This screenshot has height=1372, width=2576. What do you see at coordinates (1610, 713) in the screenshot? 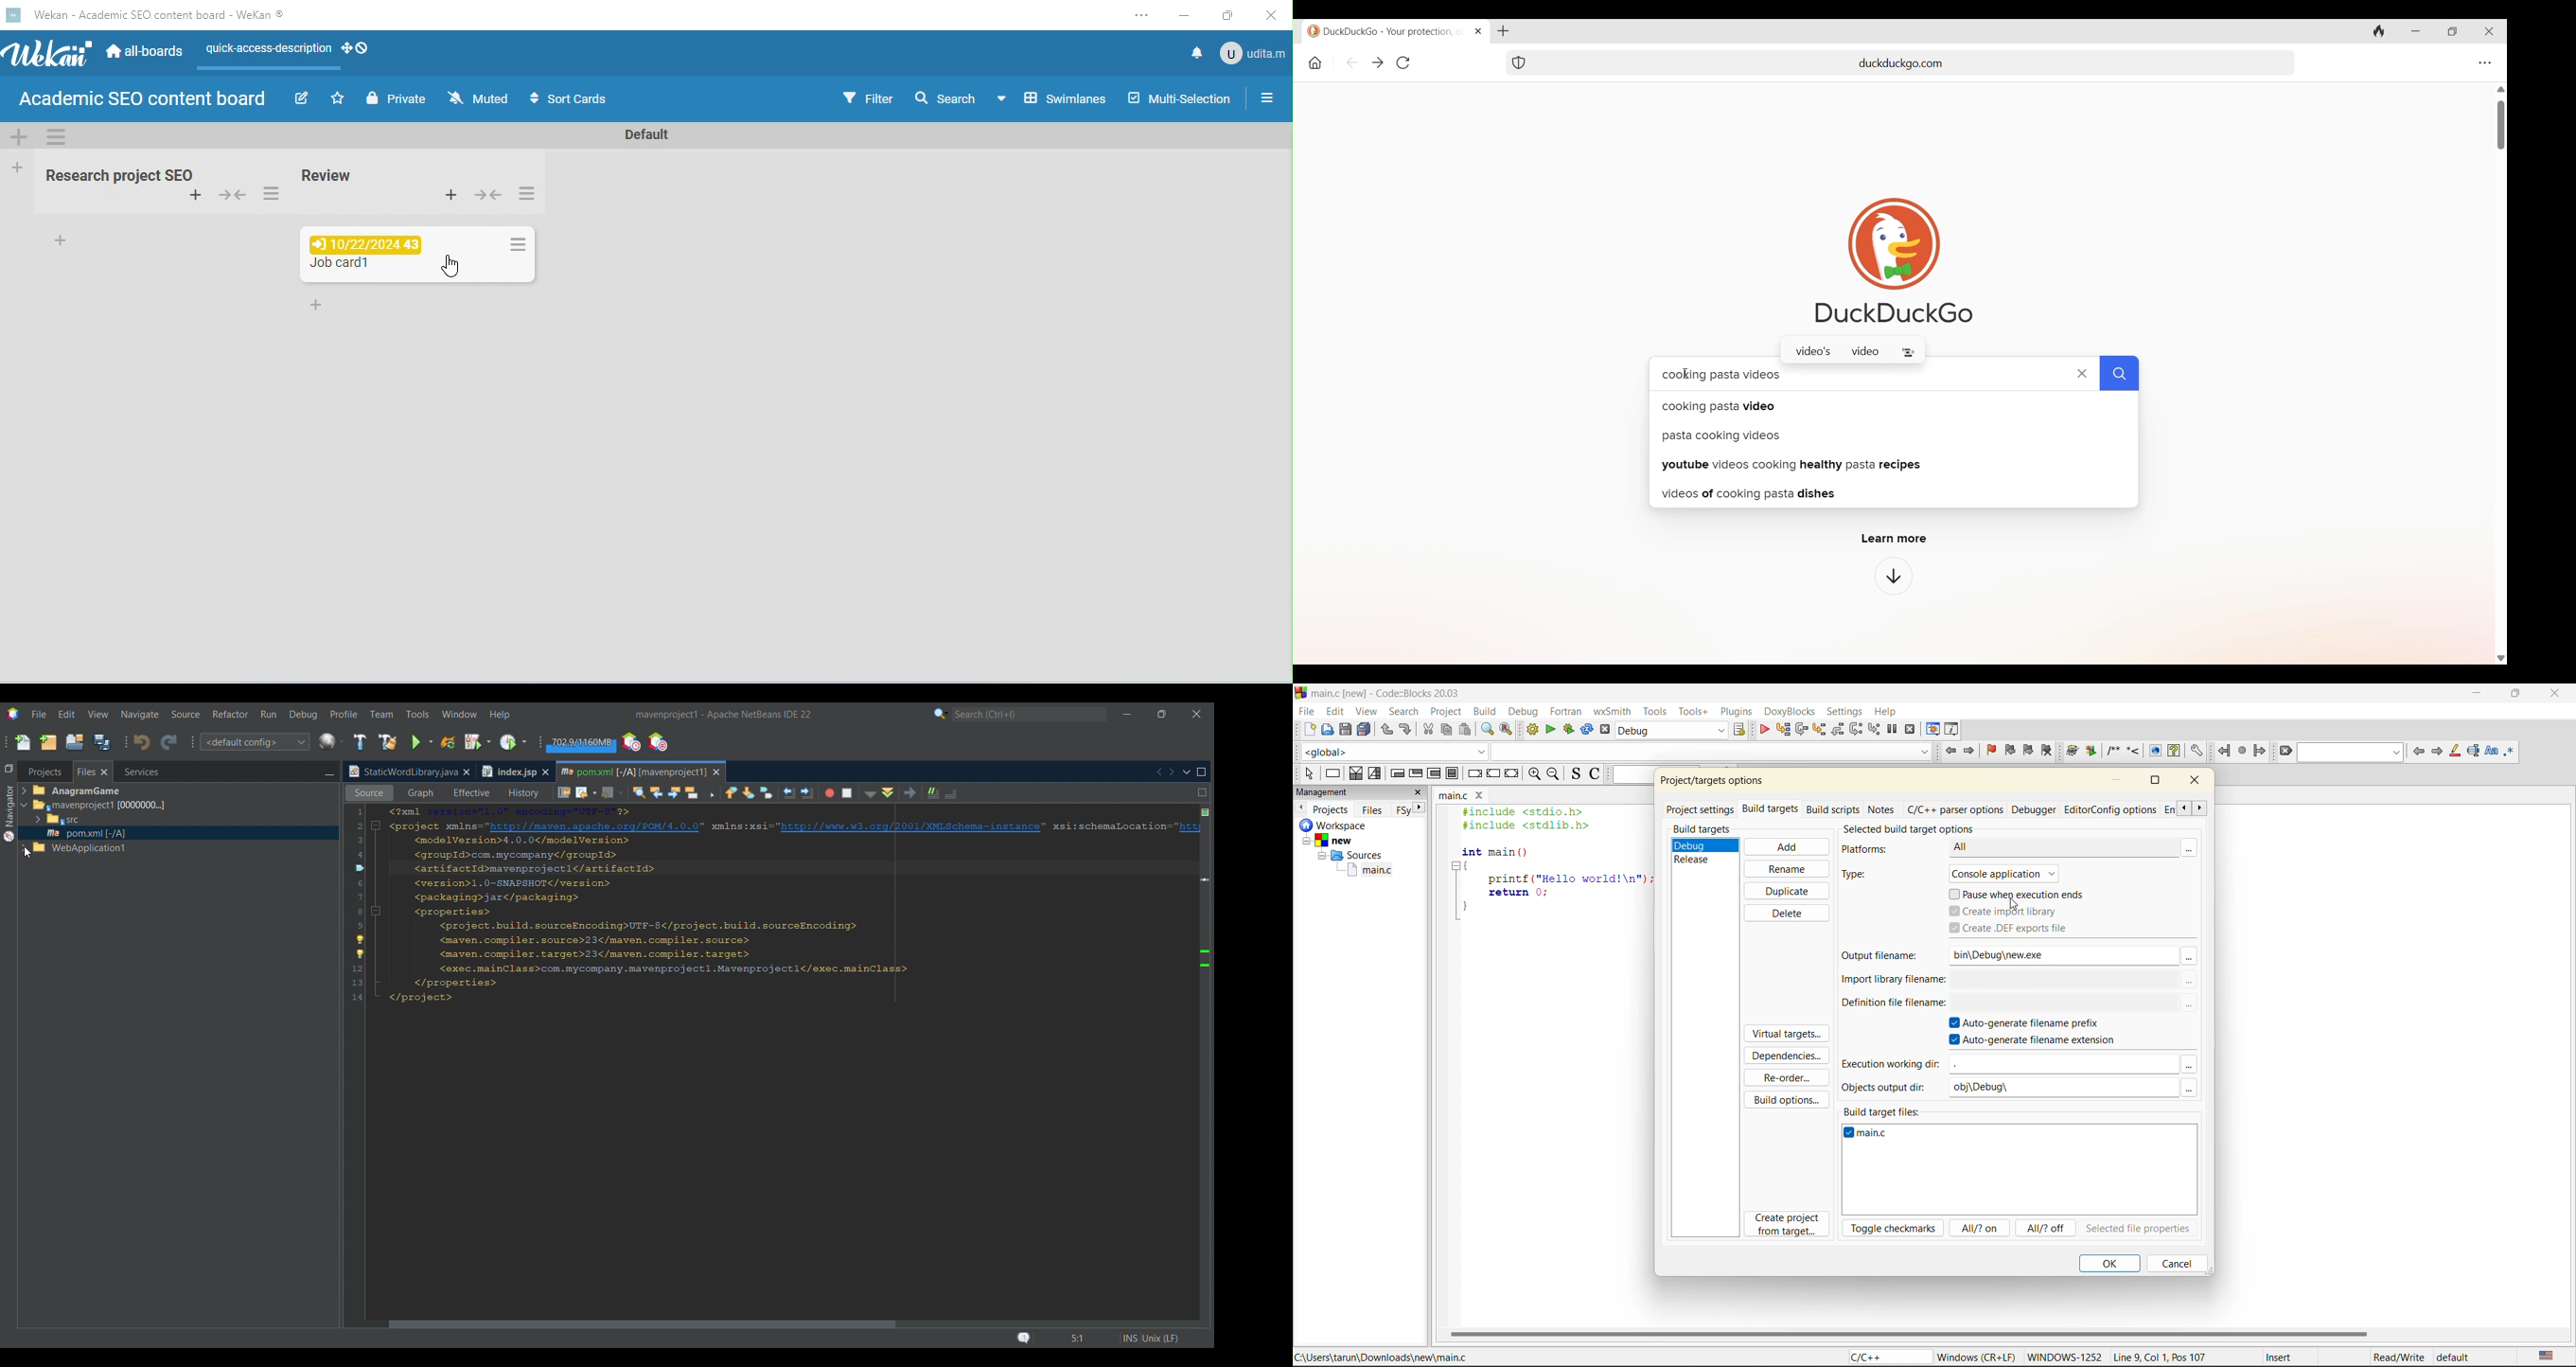
I see `wxsmith` at bounding box center [1610, 713].